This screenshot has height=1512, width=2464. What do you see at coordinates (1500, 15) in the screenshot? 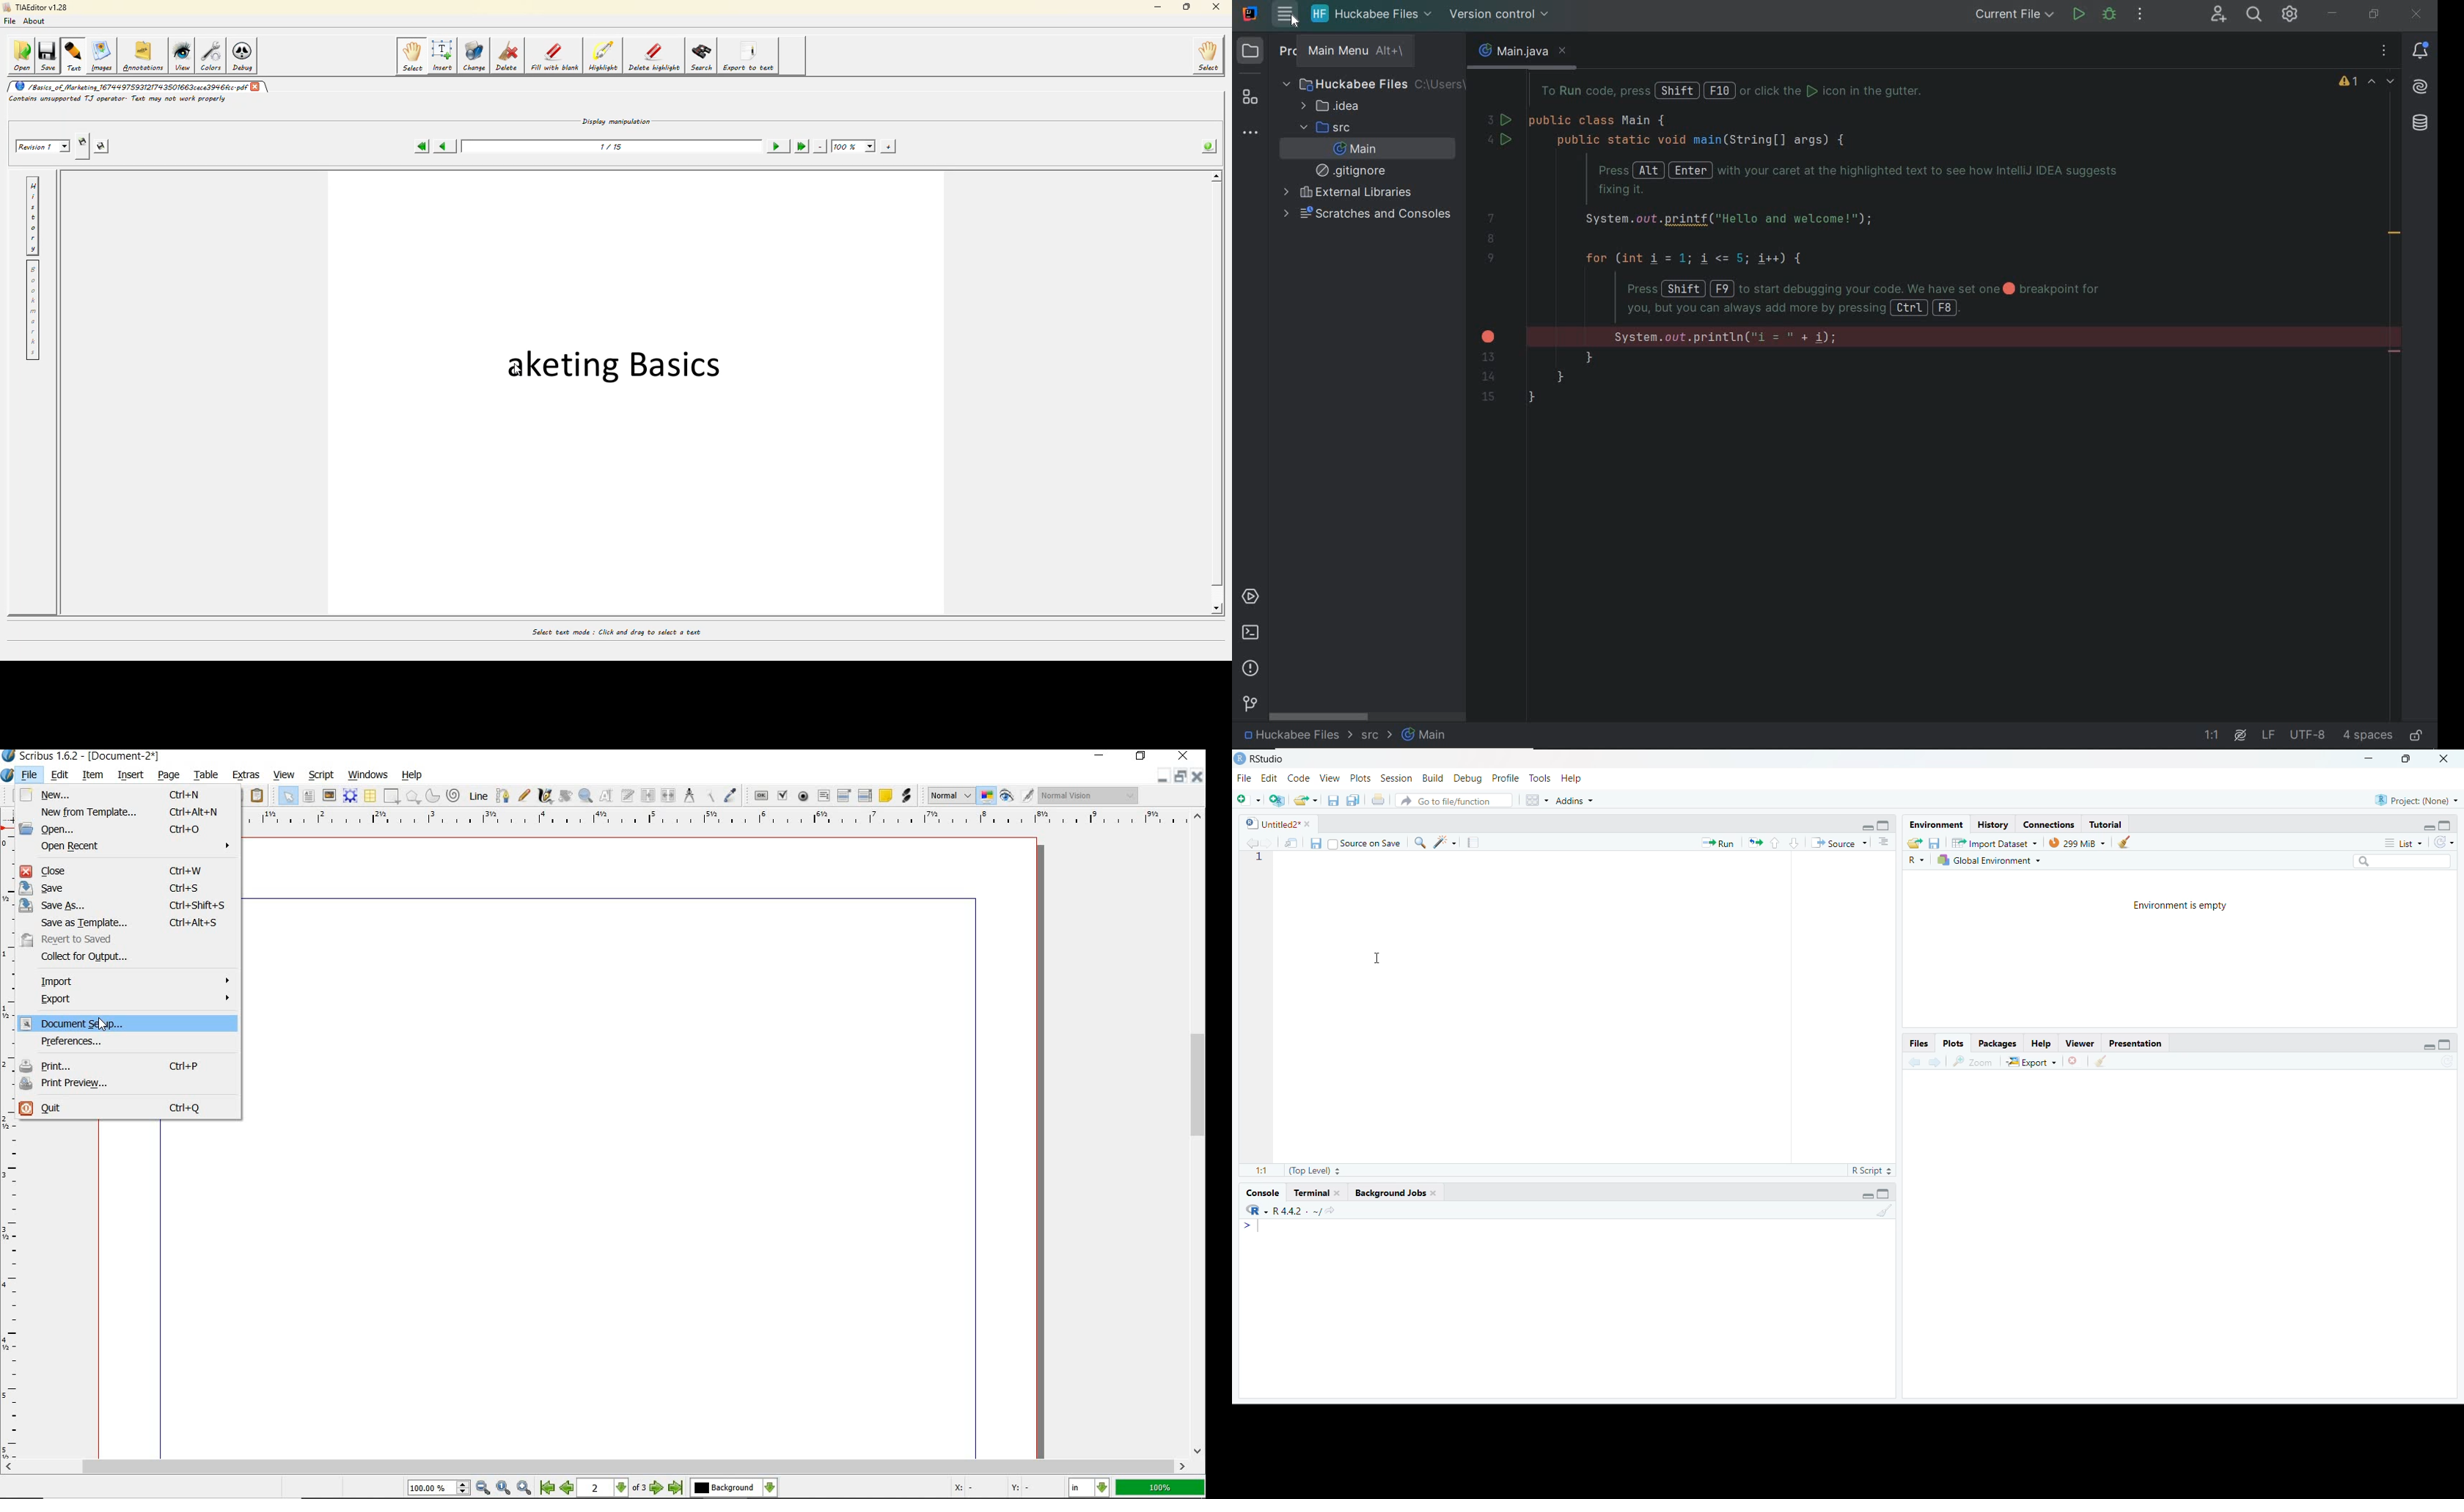
I see `version control` at bounding box center [1500, 15].